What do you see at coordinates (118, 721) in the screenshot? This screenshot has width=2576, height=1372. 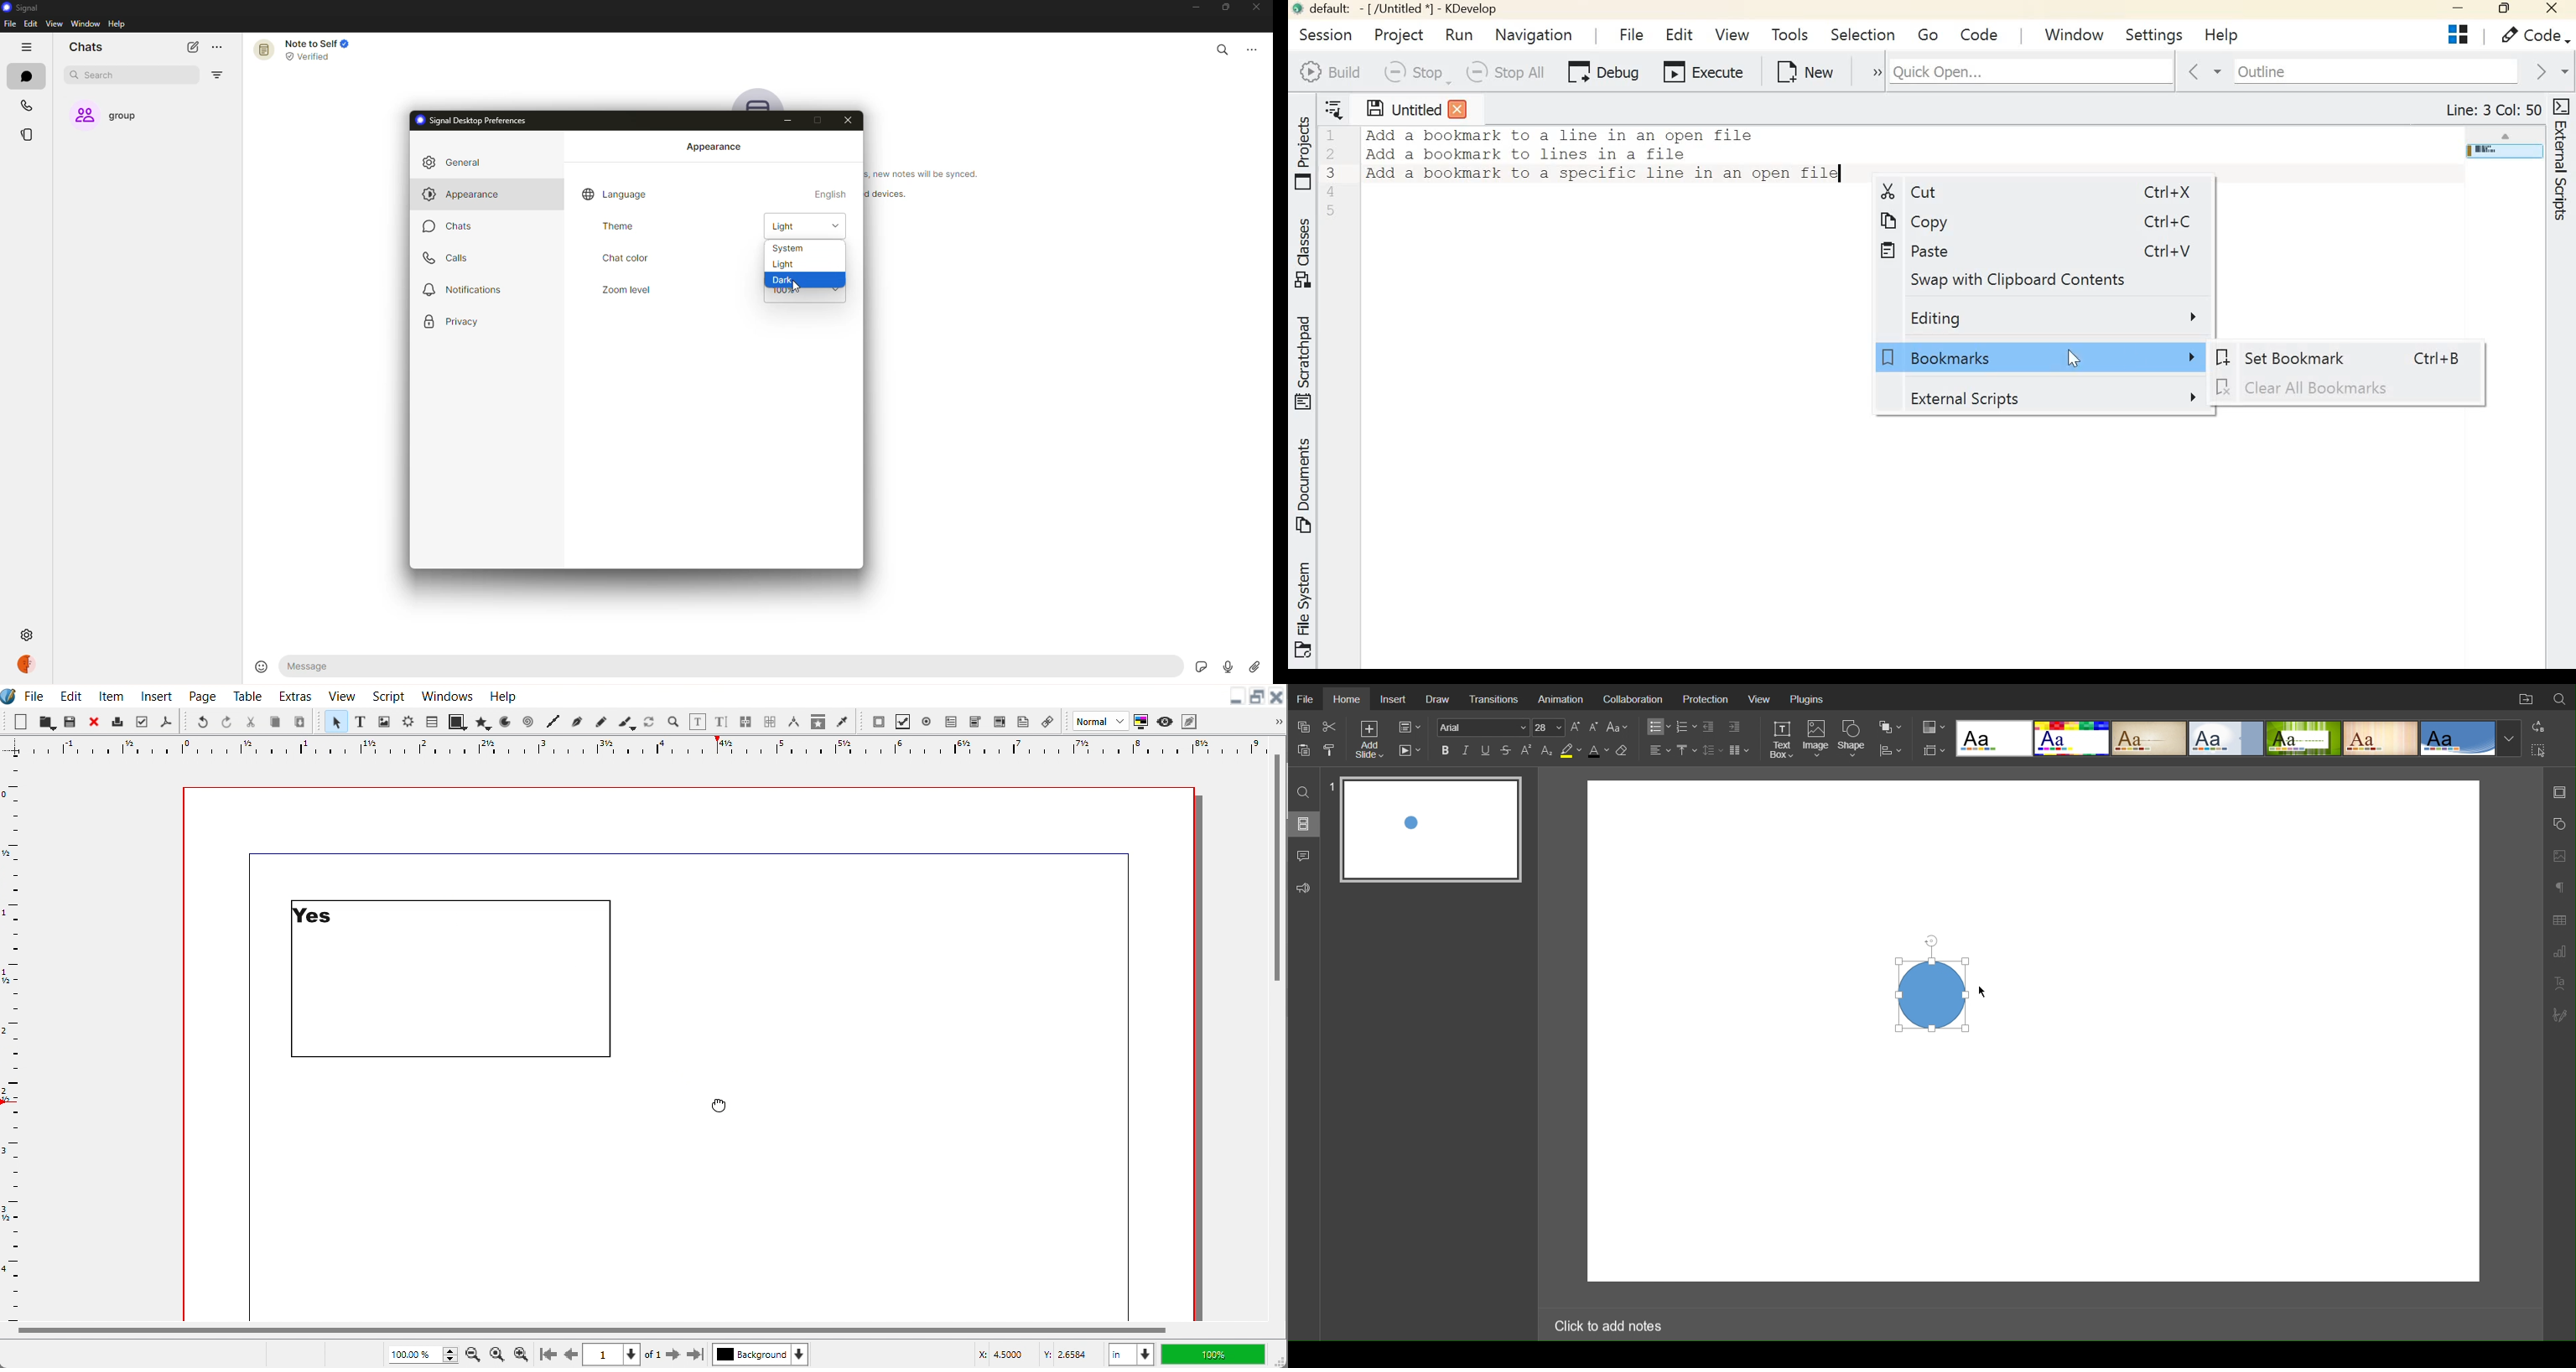 I see `Print` at bounding box center [118, 721].